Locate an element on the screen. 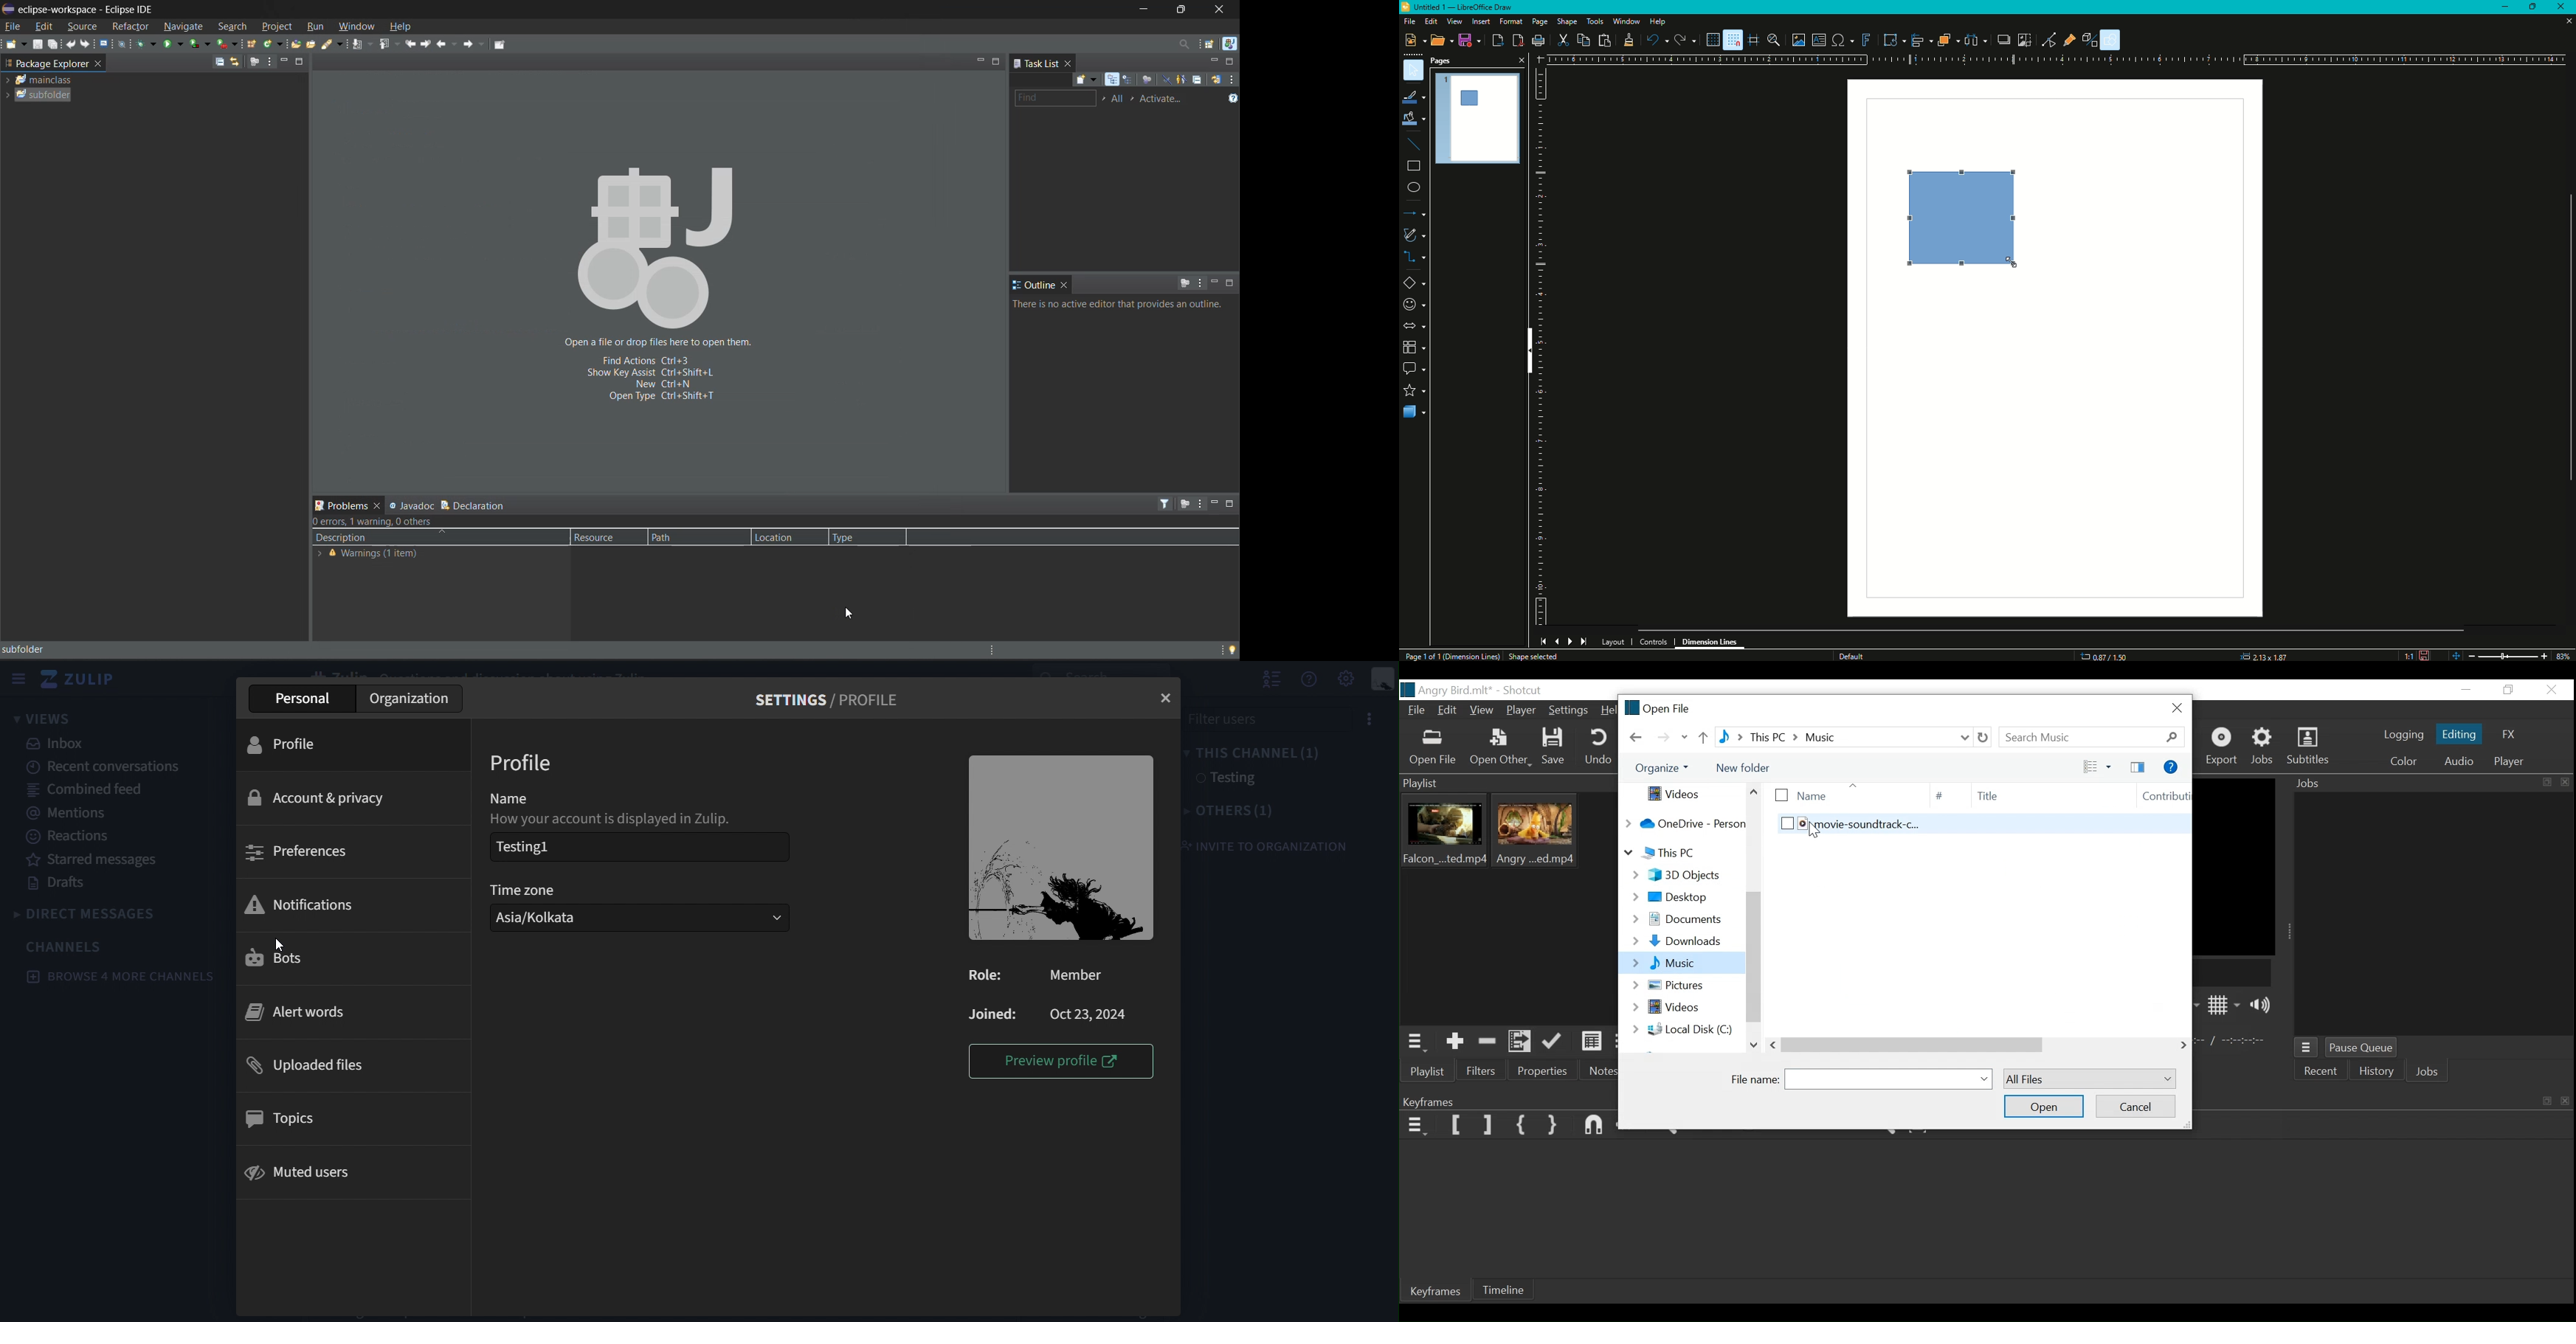  movie-soundtrack is located at coordinates (1967, 830).